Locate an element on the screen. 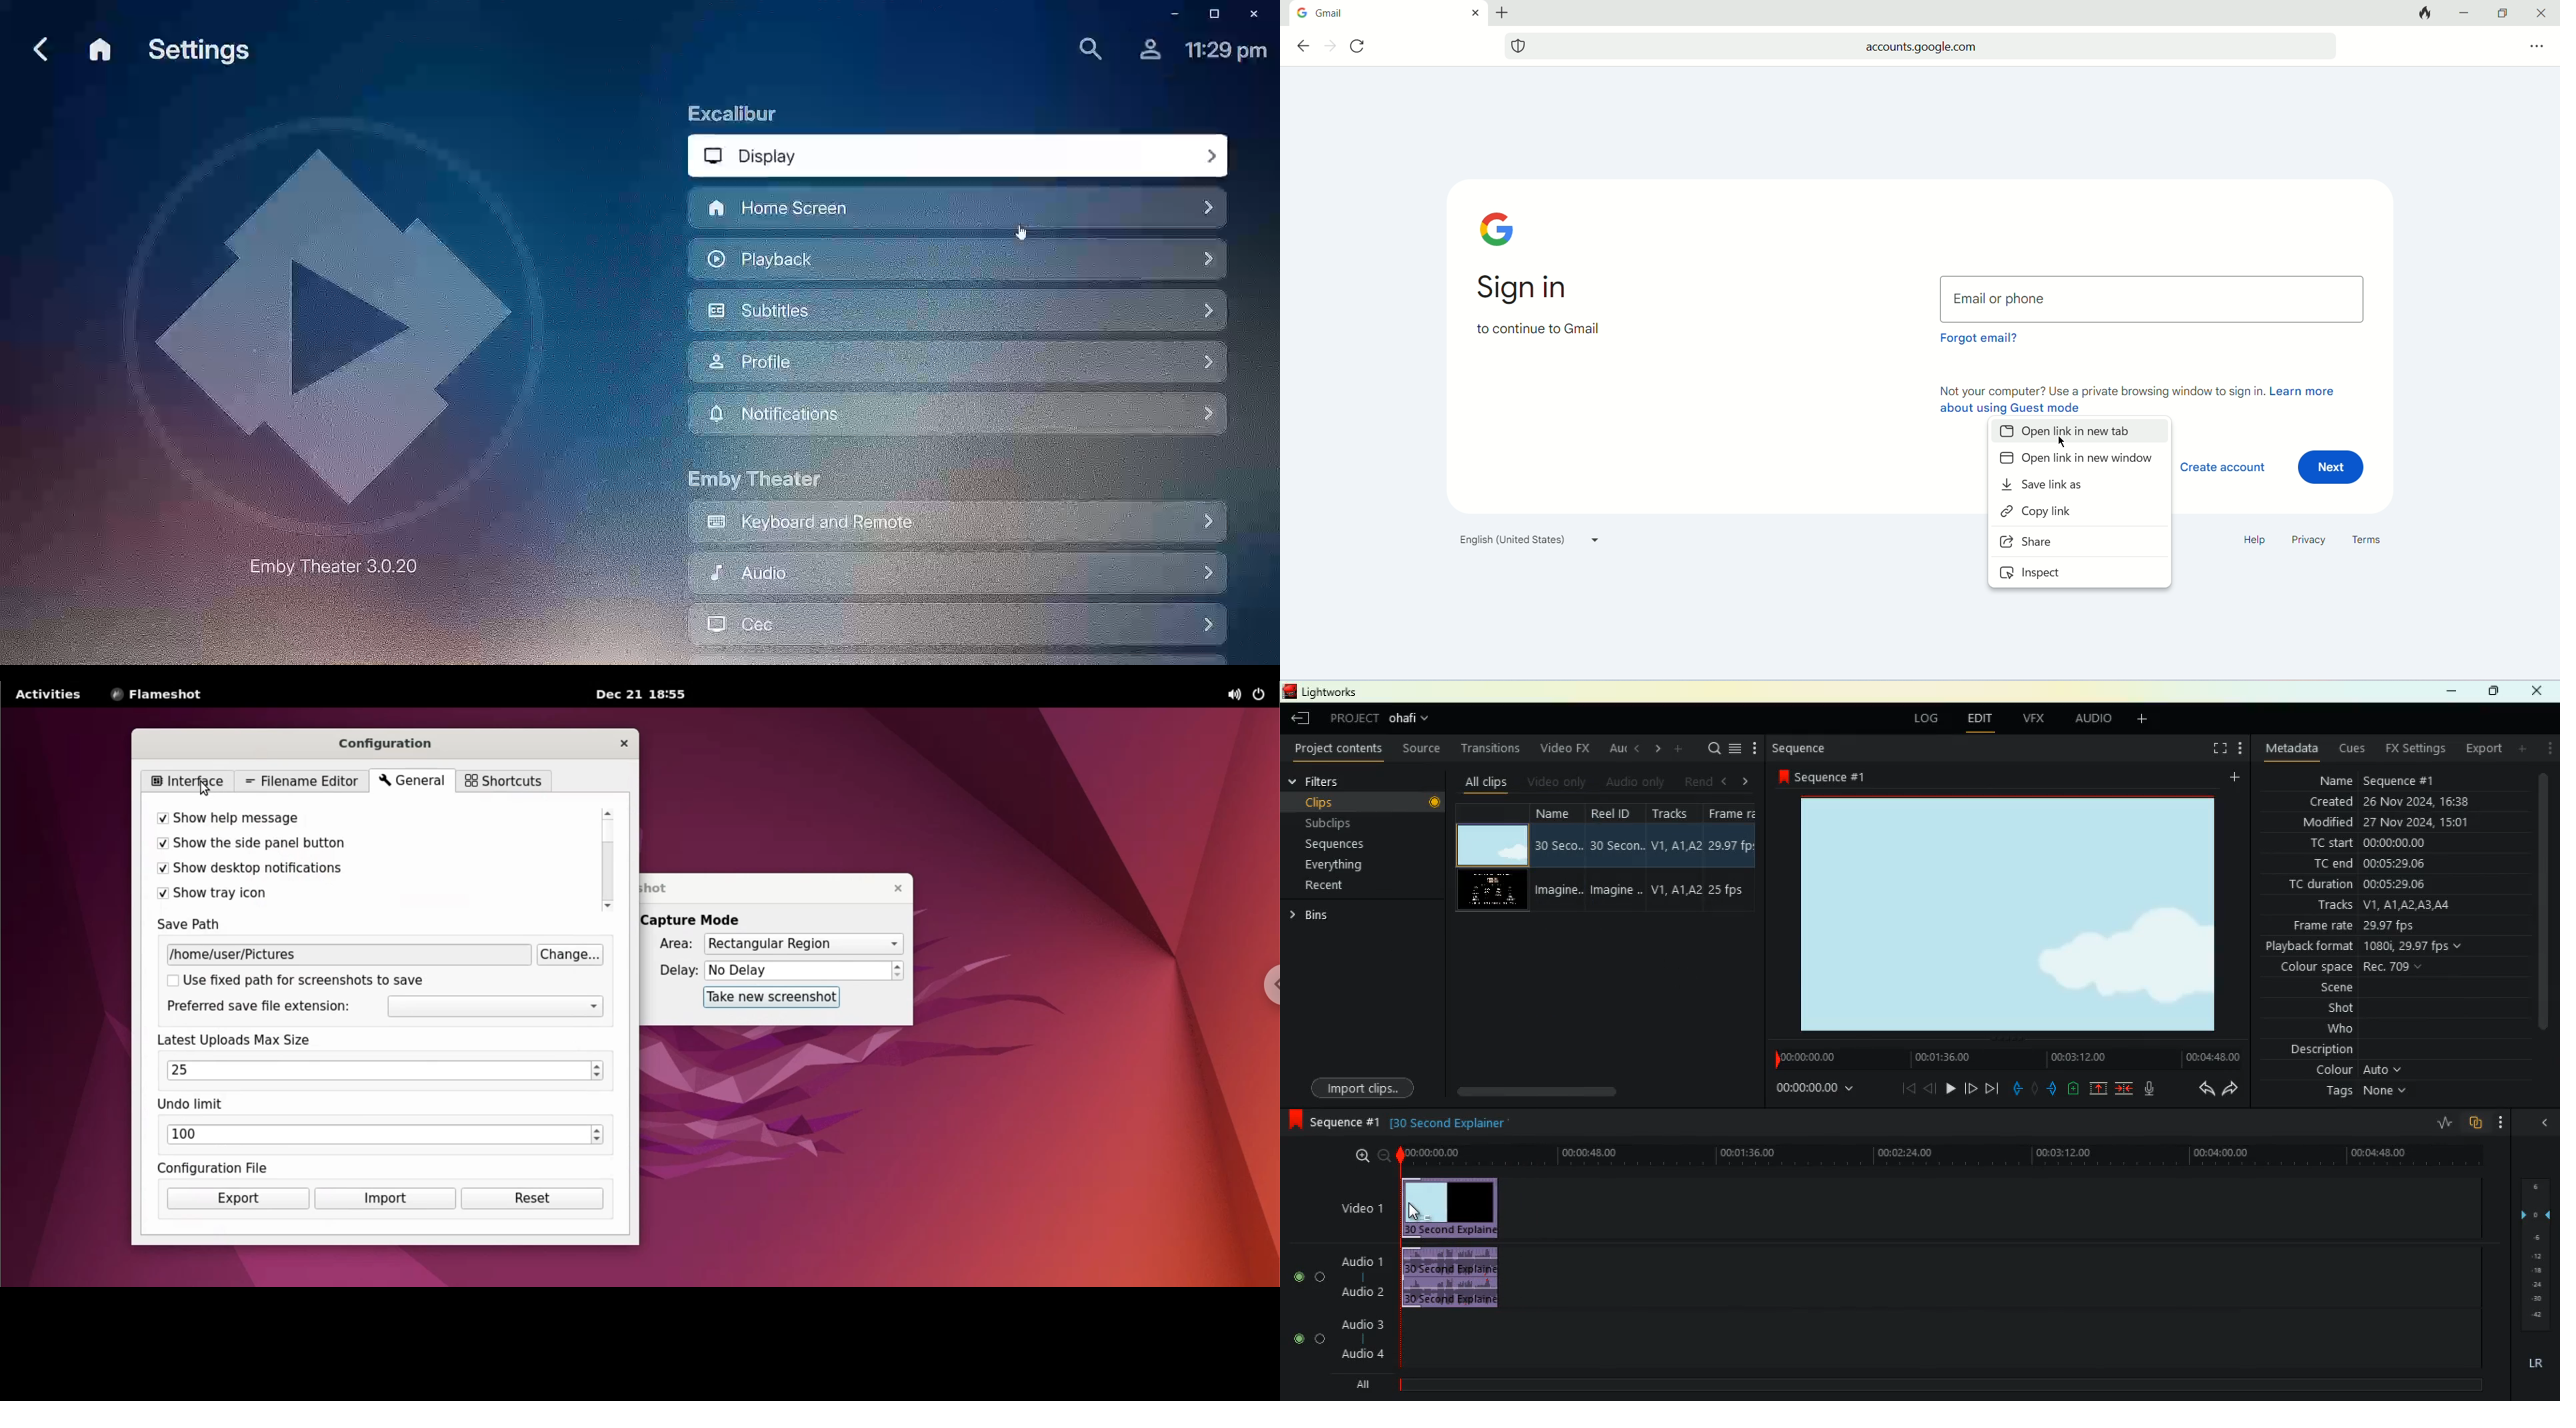 The width and height of the screenshot is (2576, 1428). website tracking logo is located at coordinates (1519, 45).